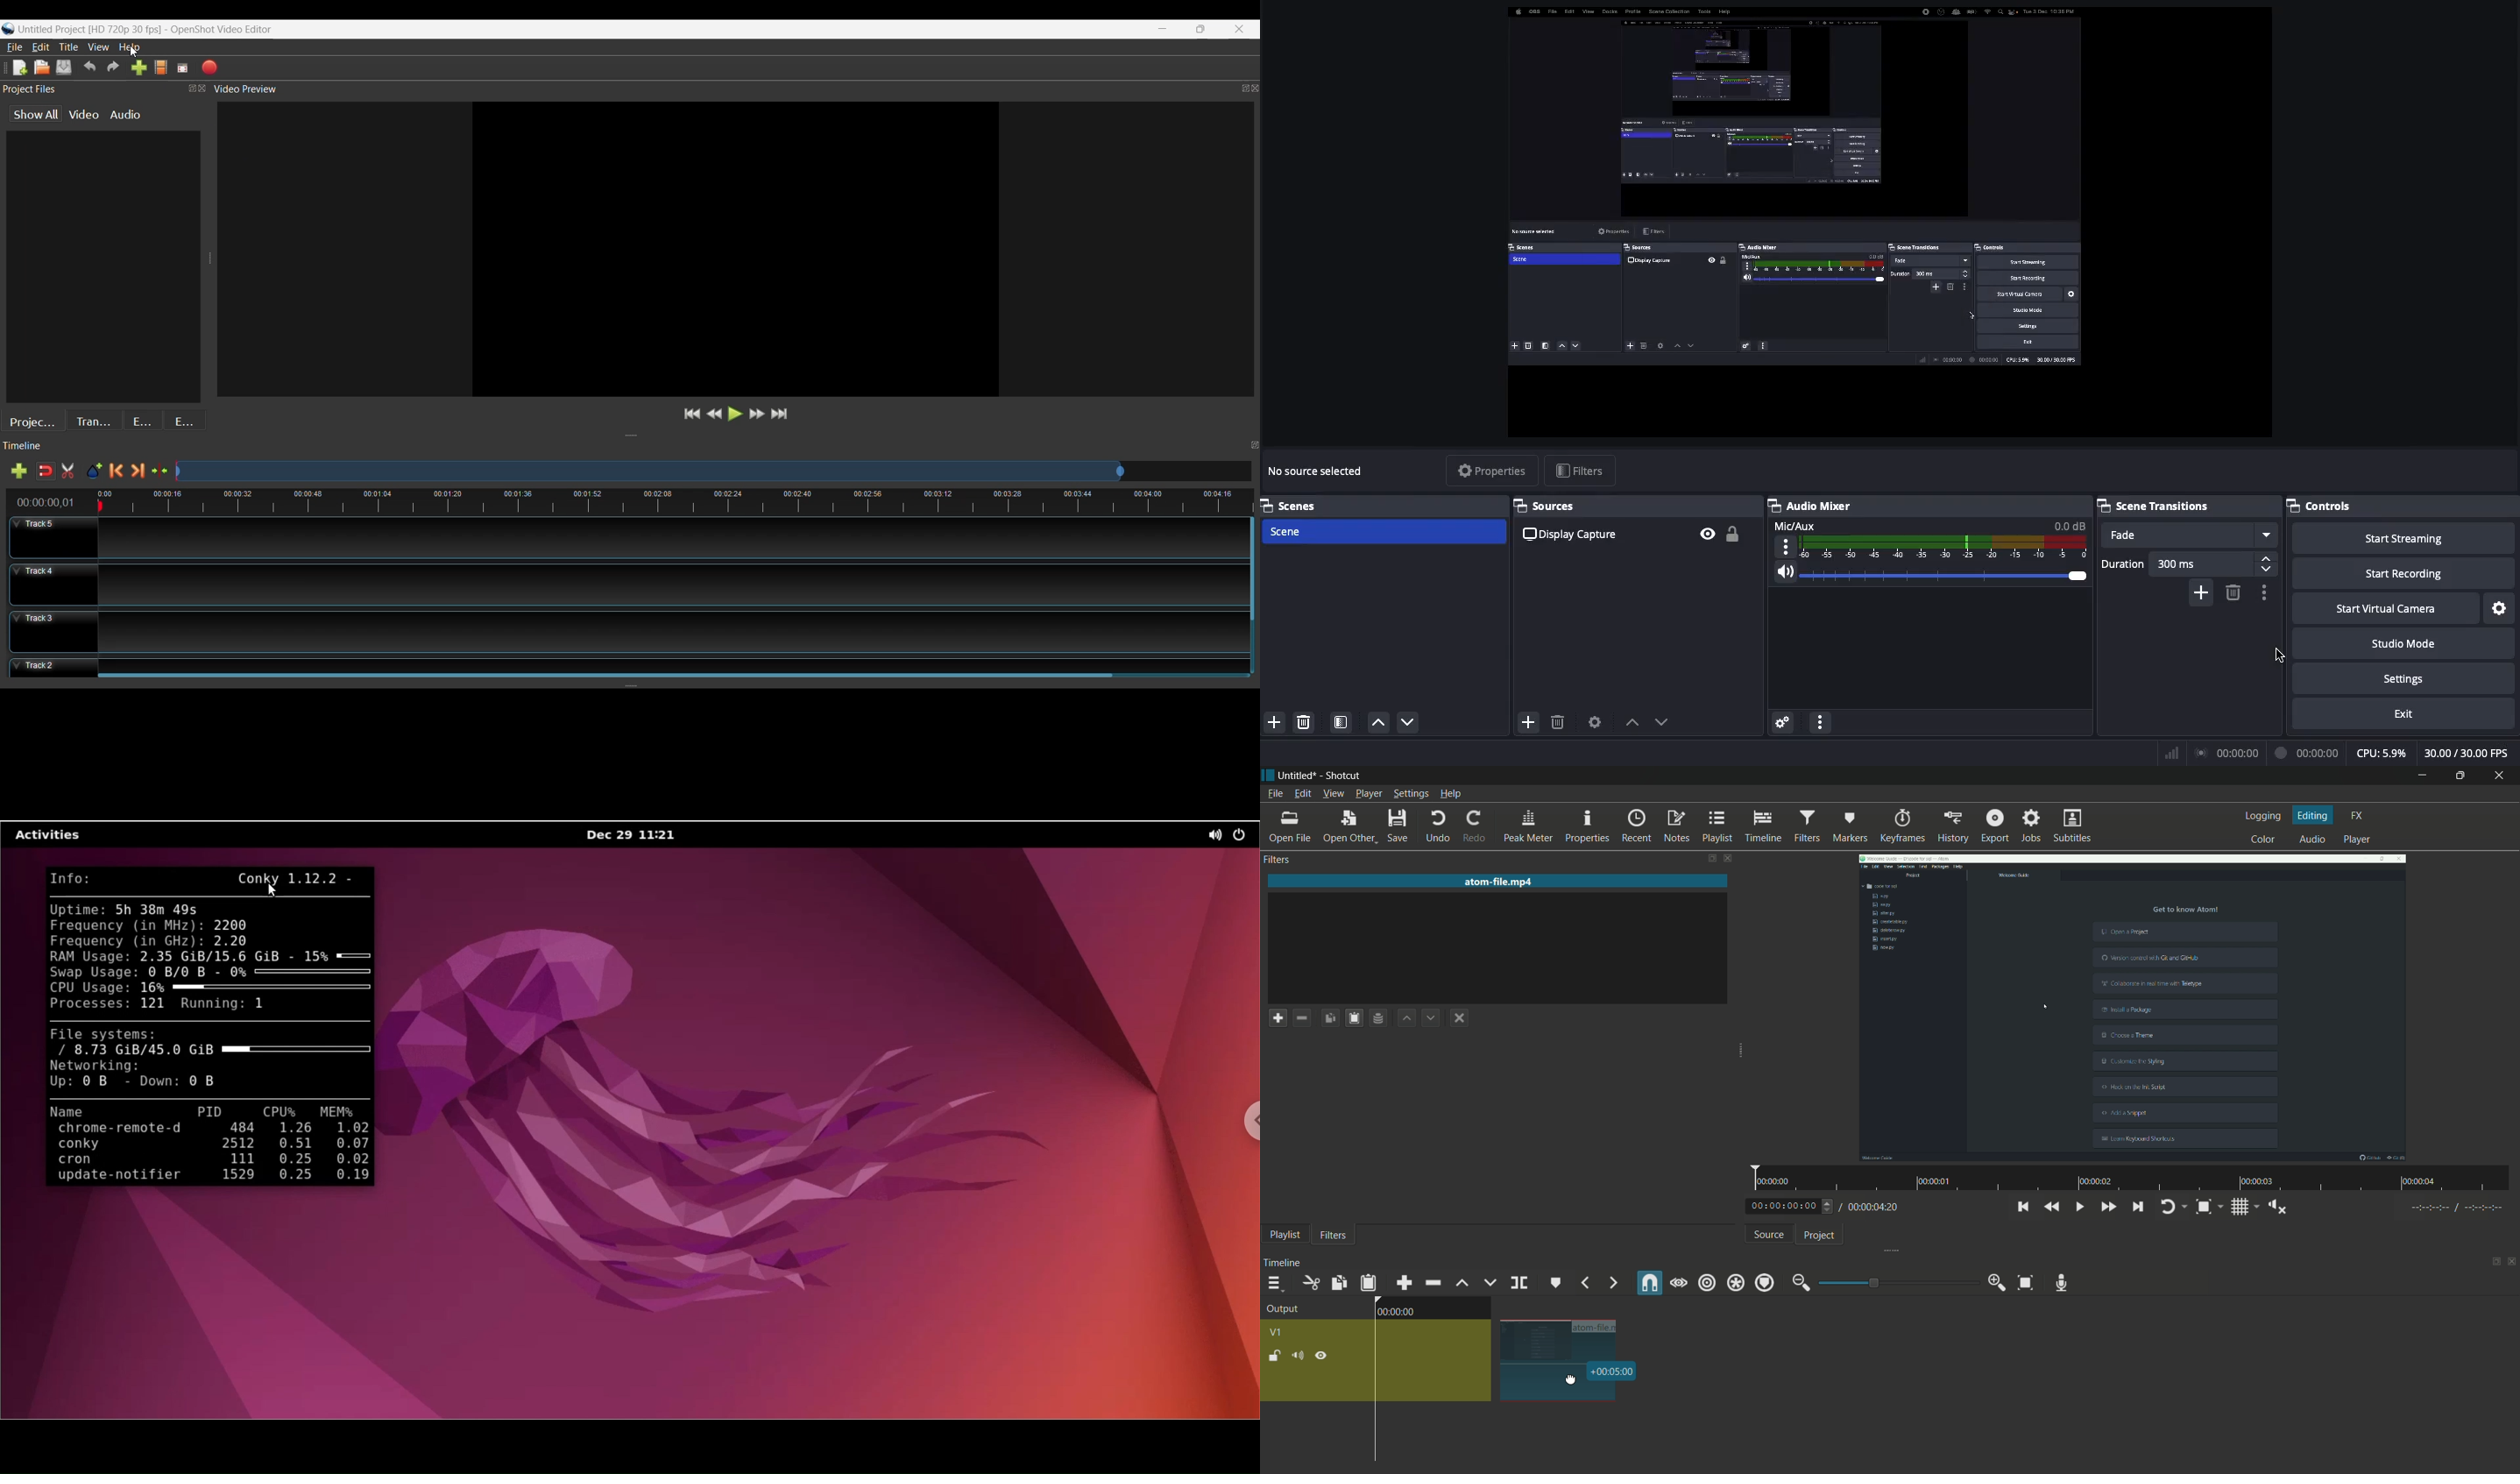 This screenshot has height=1484, width=2520. I want to click on keyframes, so click(1902, 825).